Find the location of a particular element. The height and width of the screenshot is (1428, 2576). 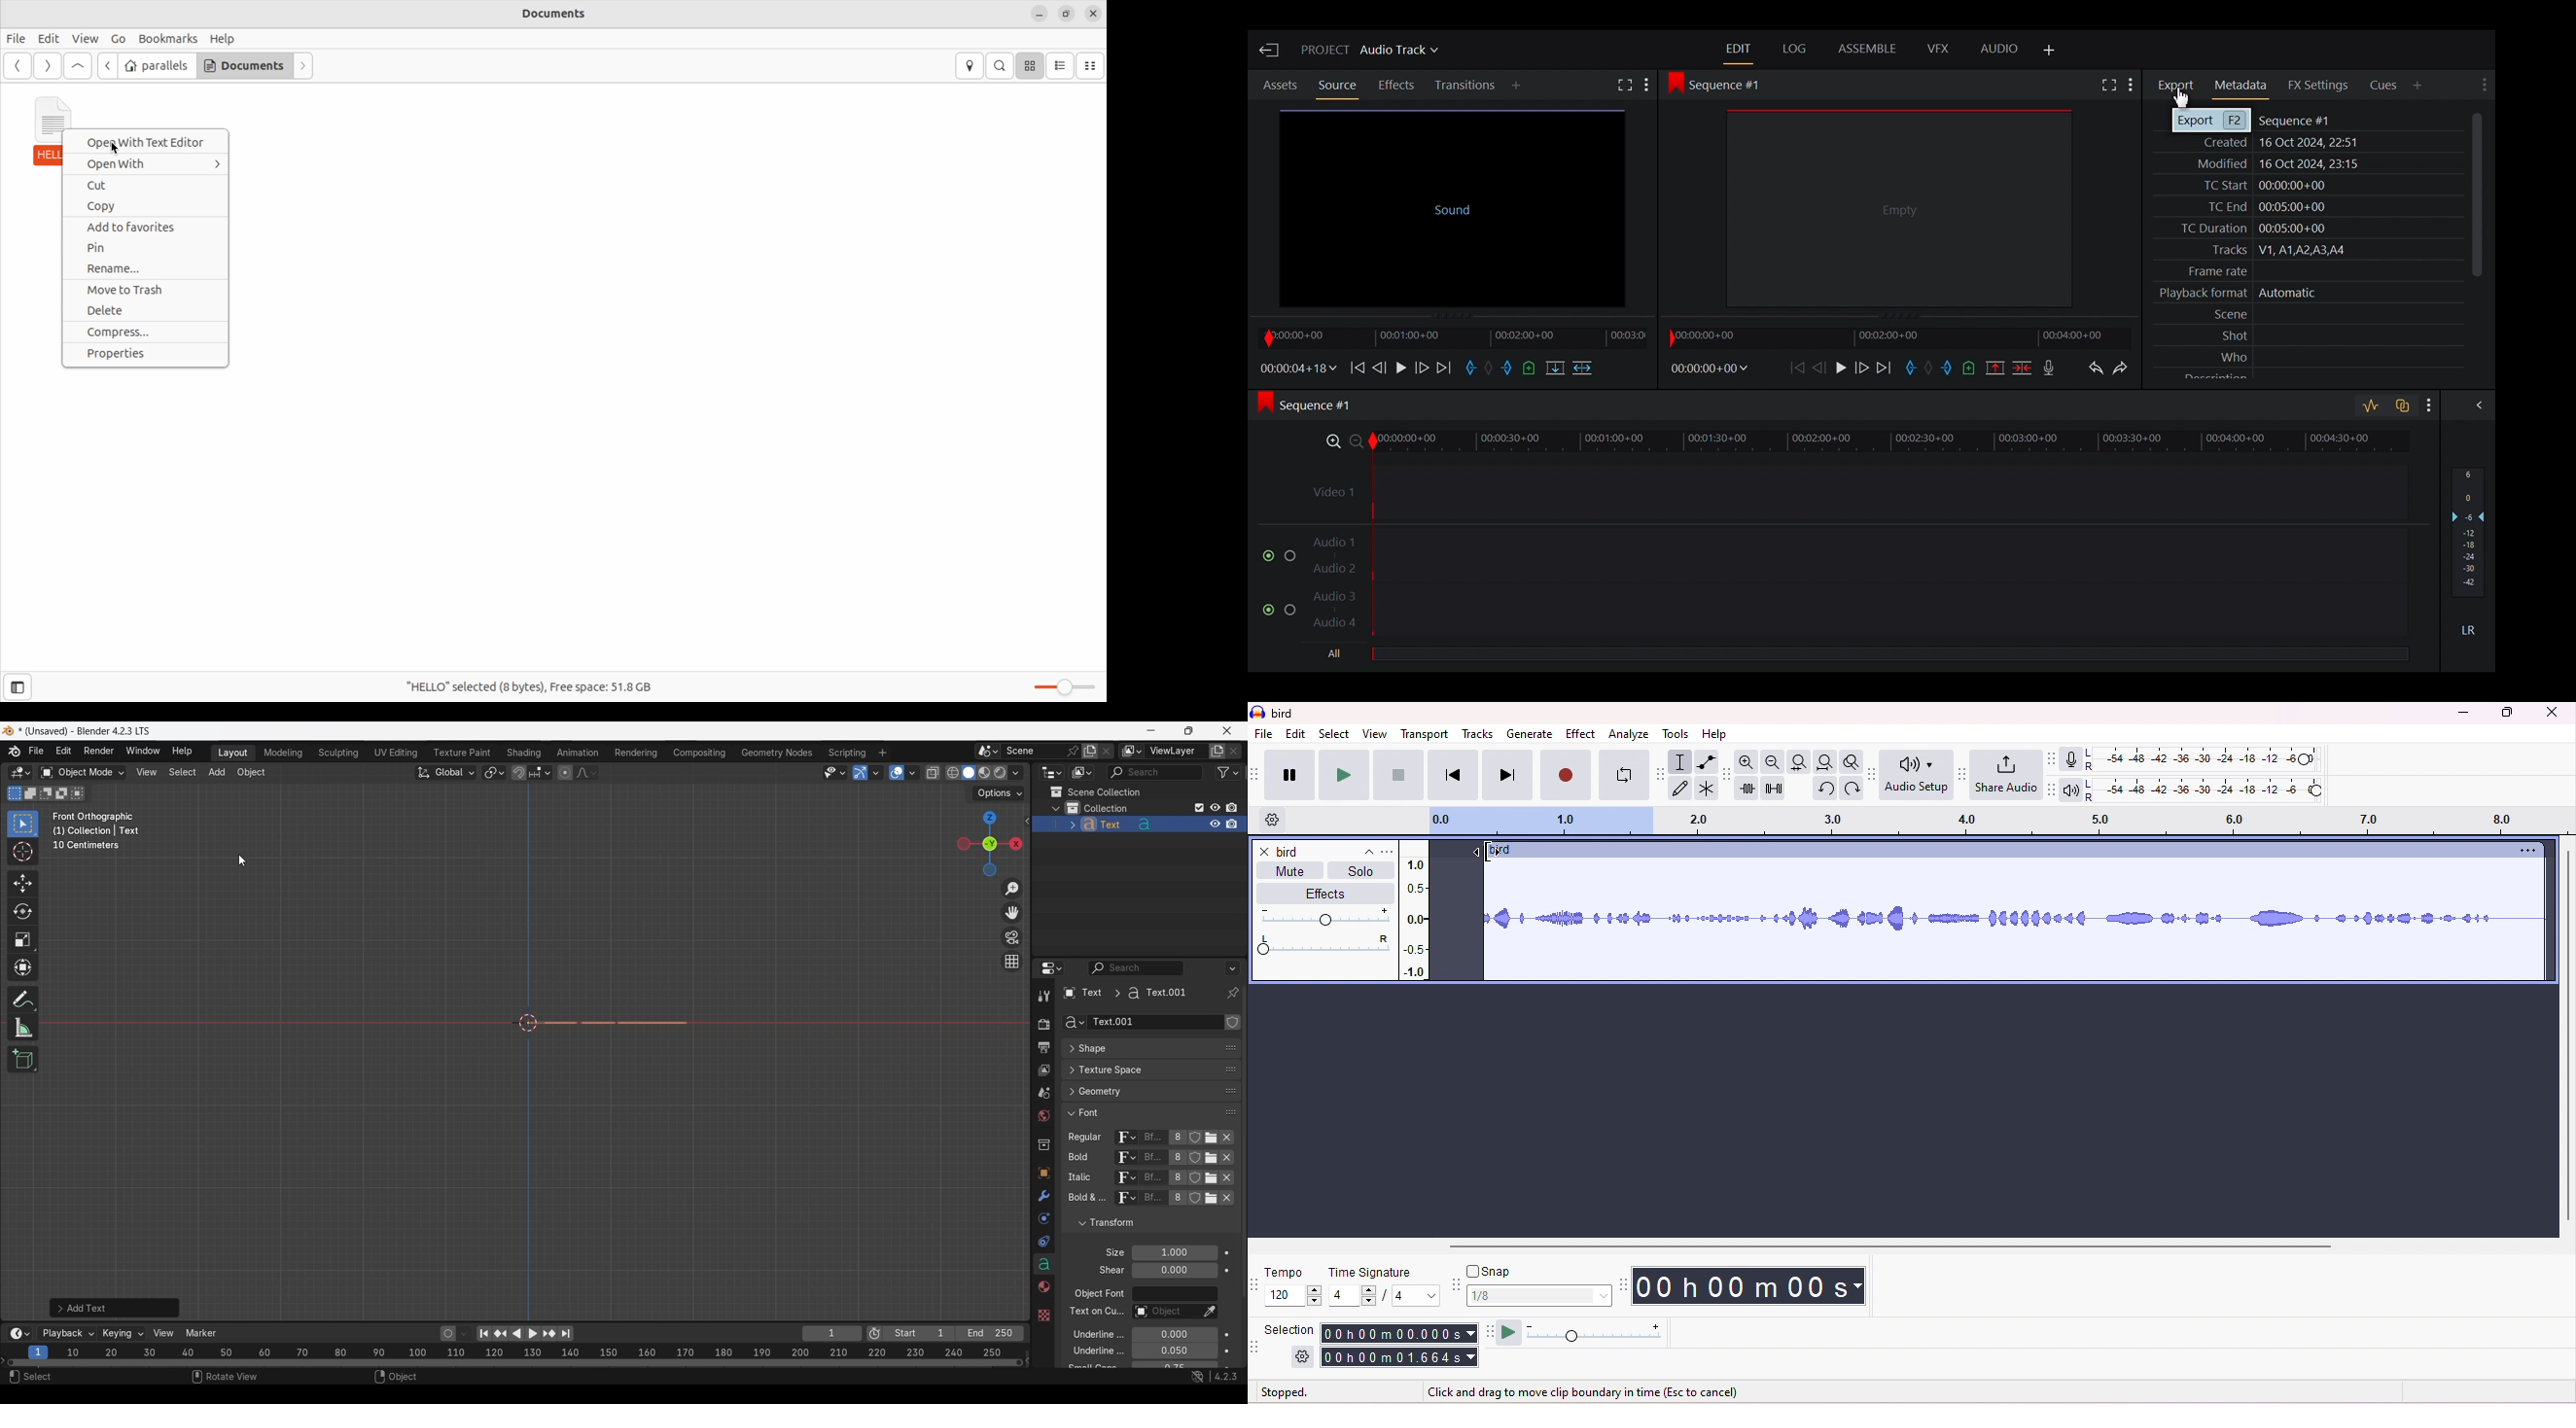

pan is located at coordinates (1324, 945).